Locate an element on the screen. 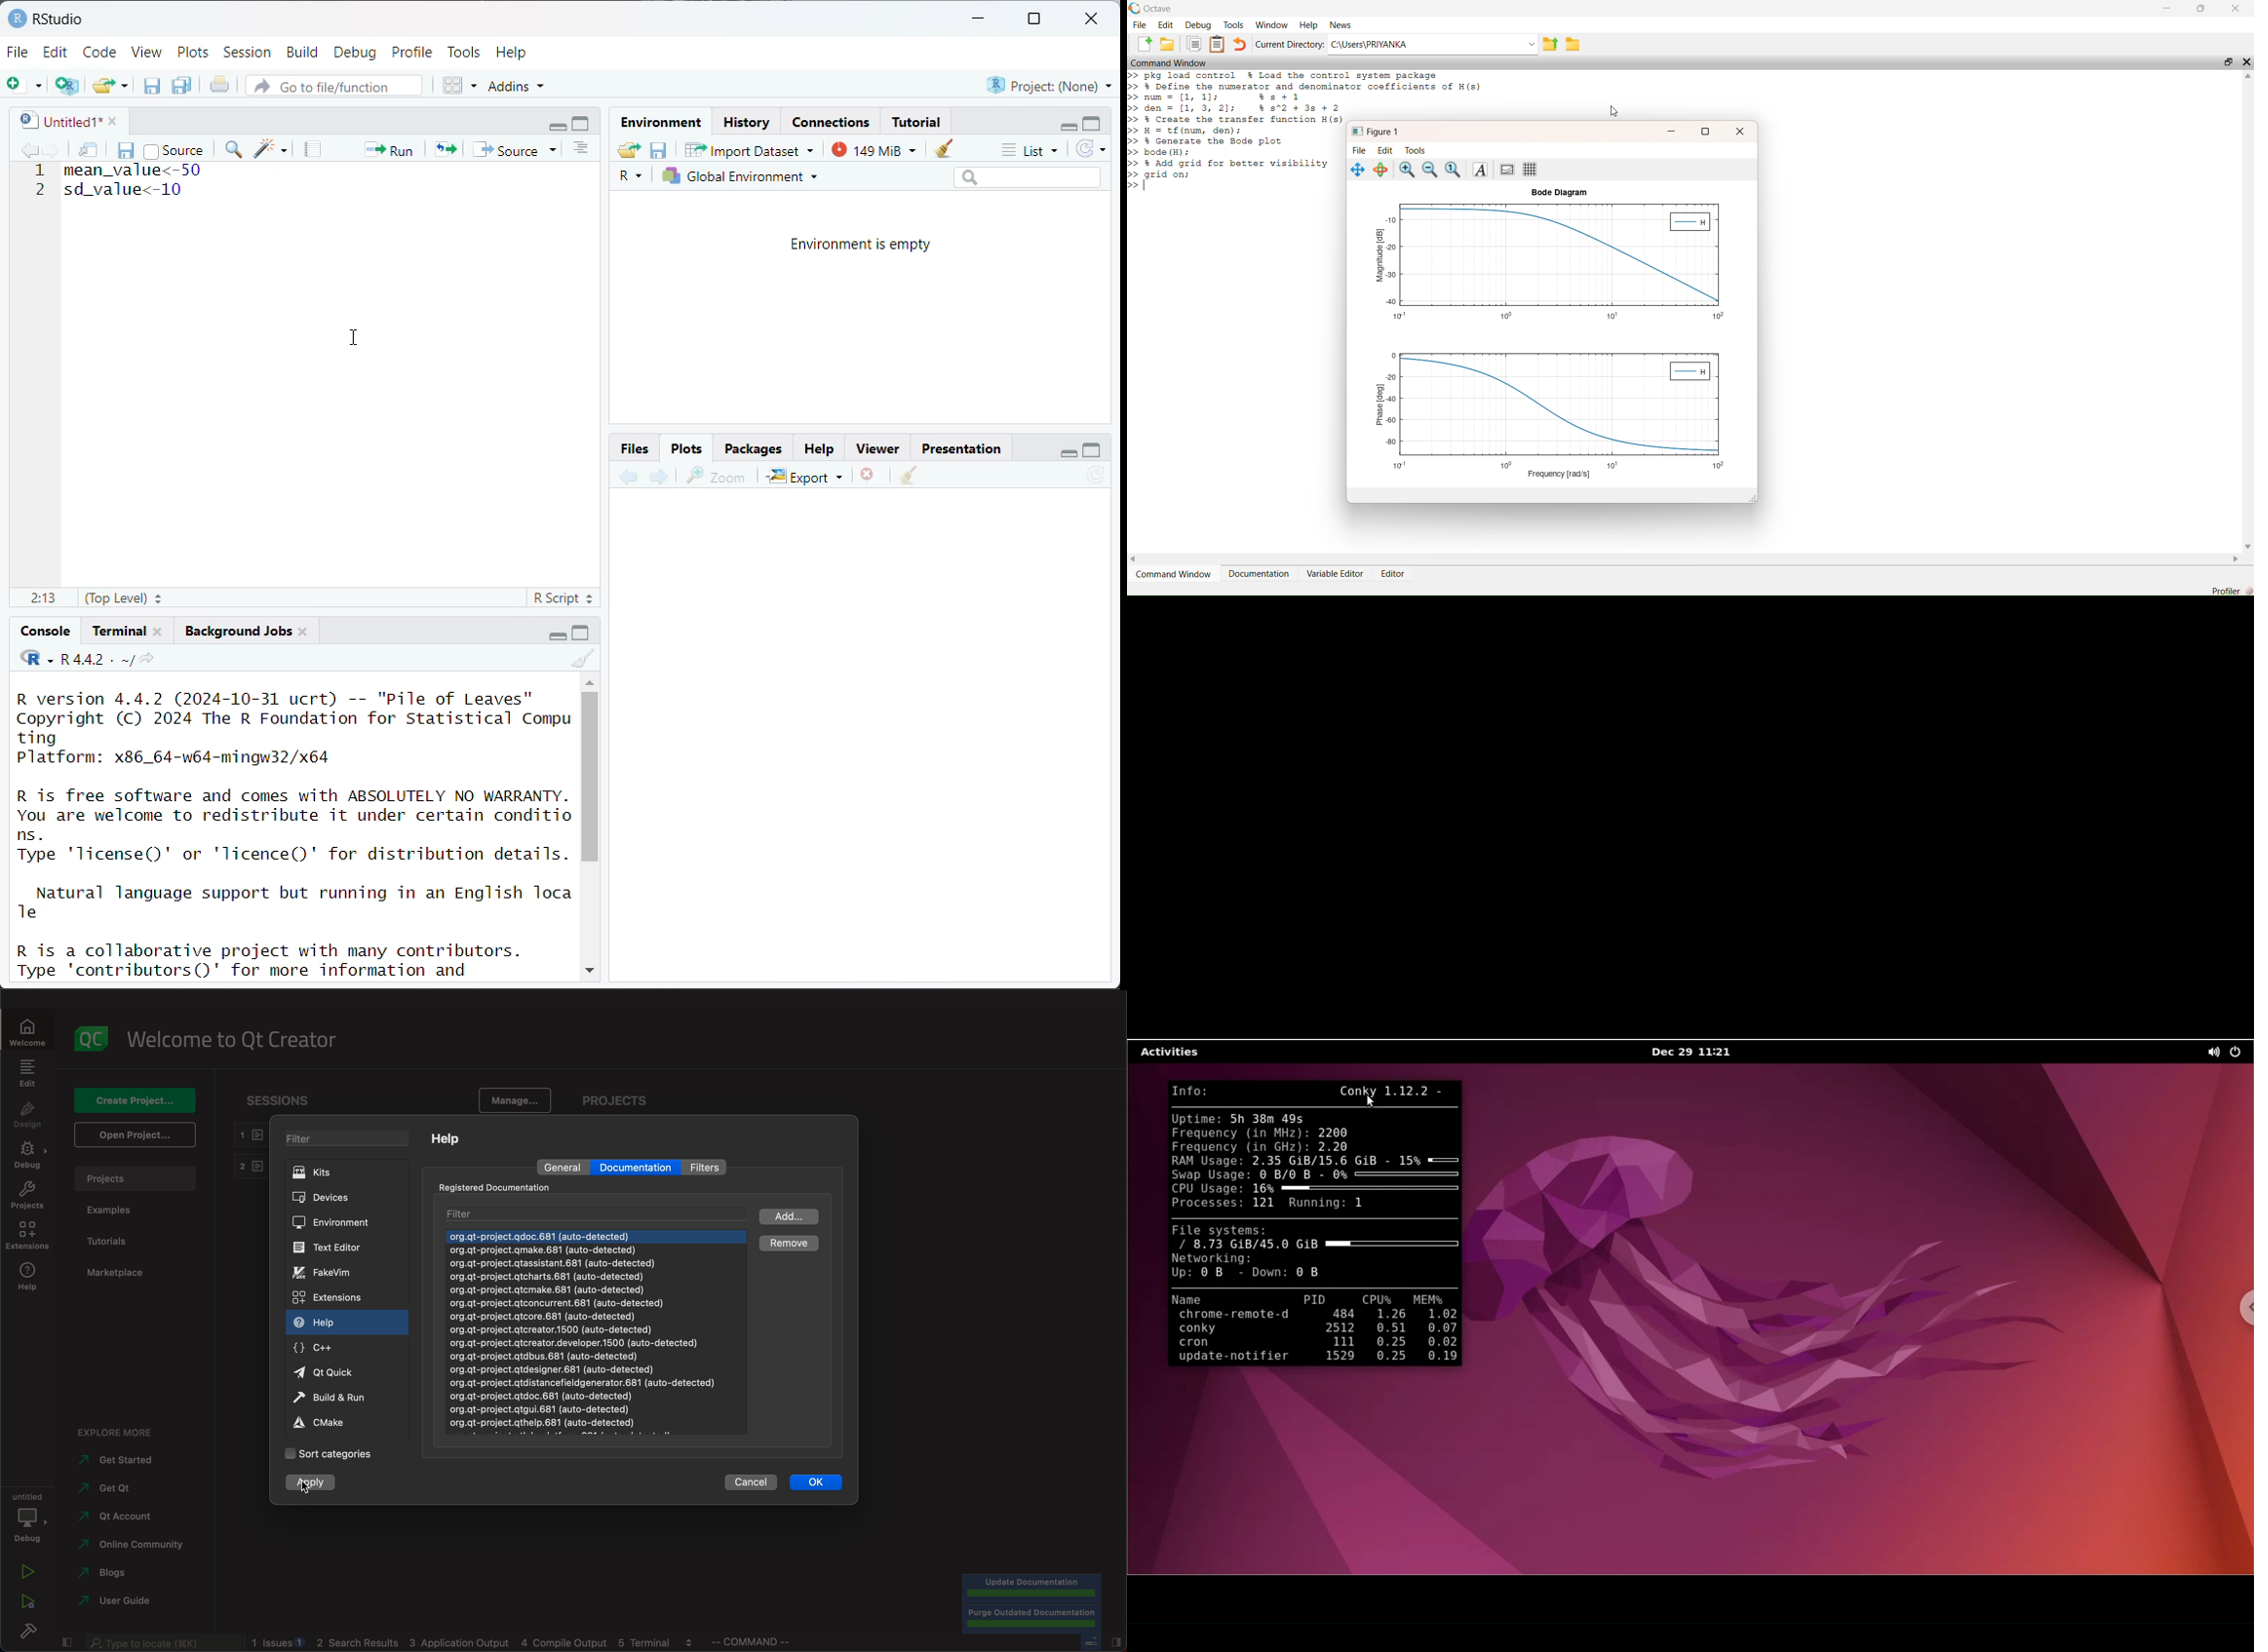 The height and width of the screenshot is (1652, 2268). code is located at coordinates (36, 659).